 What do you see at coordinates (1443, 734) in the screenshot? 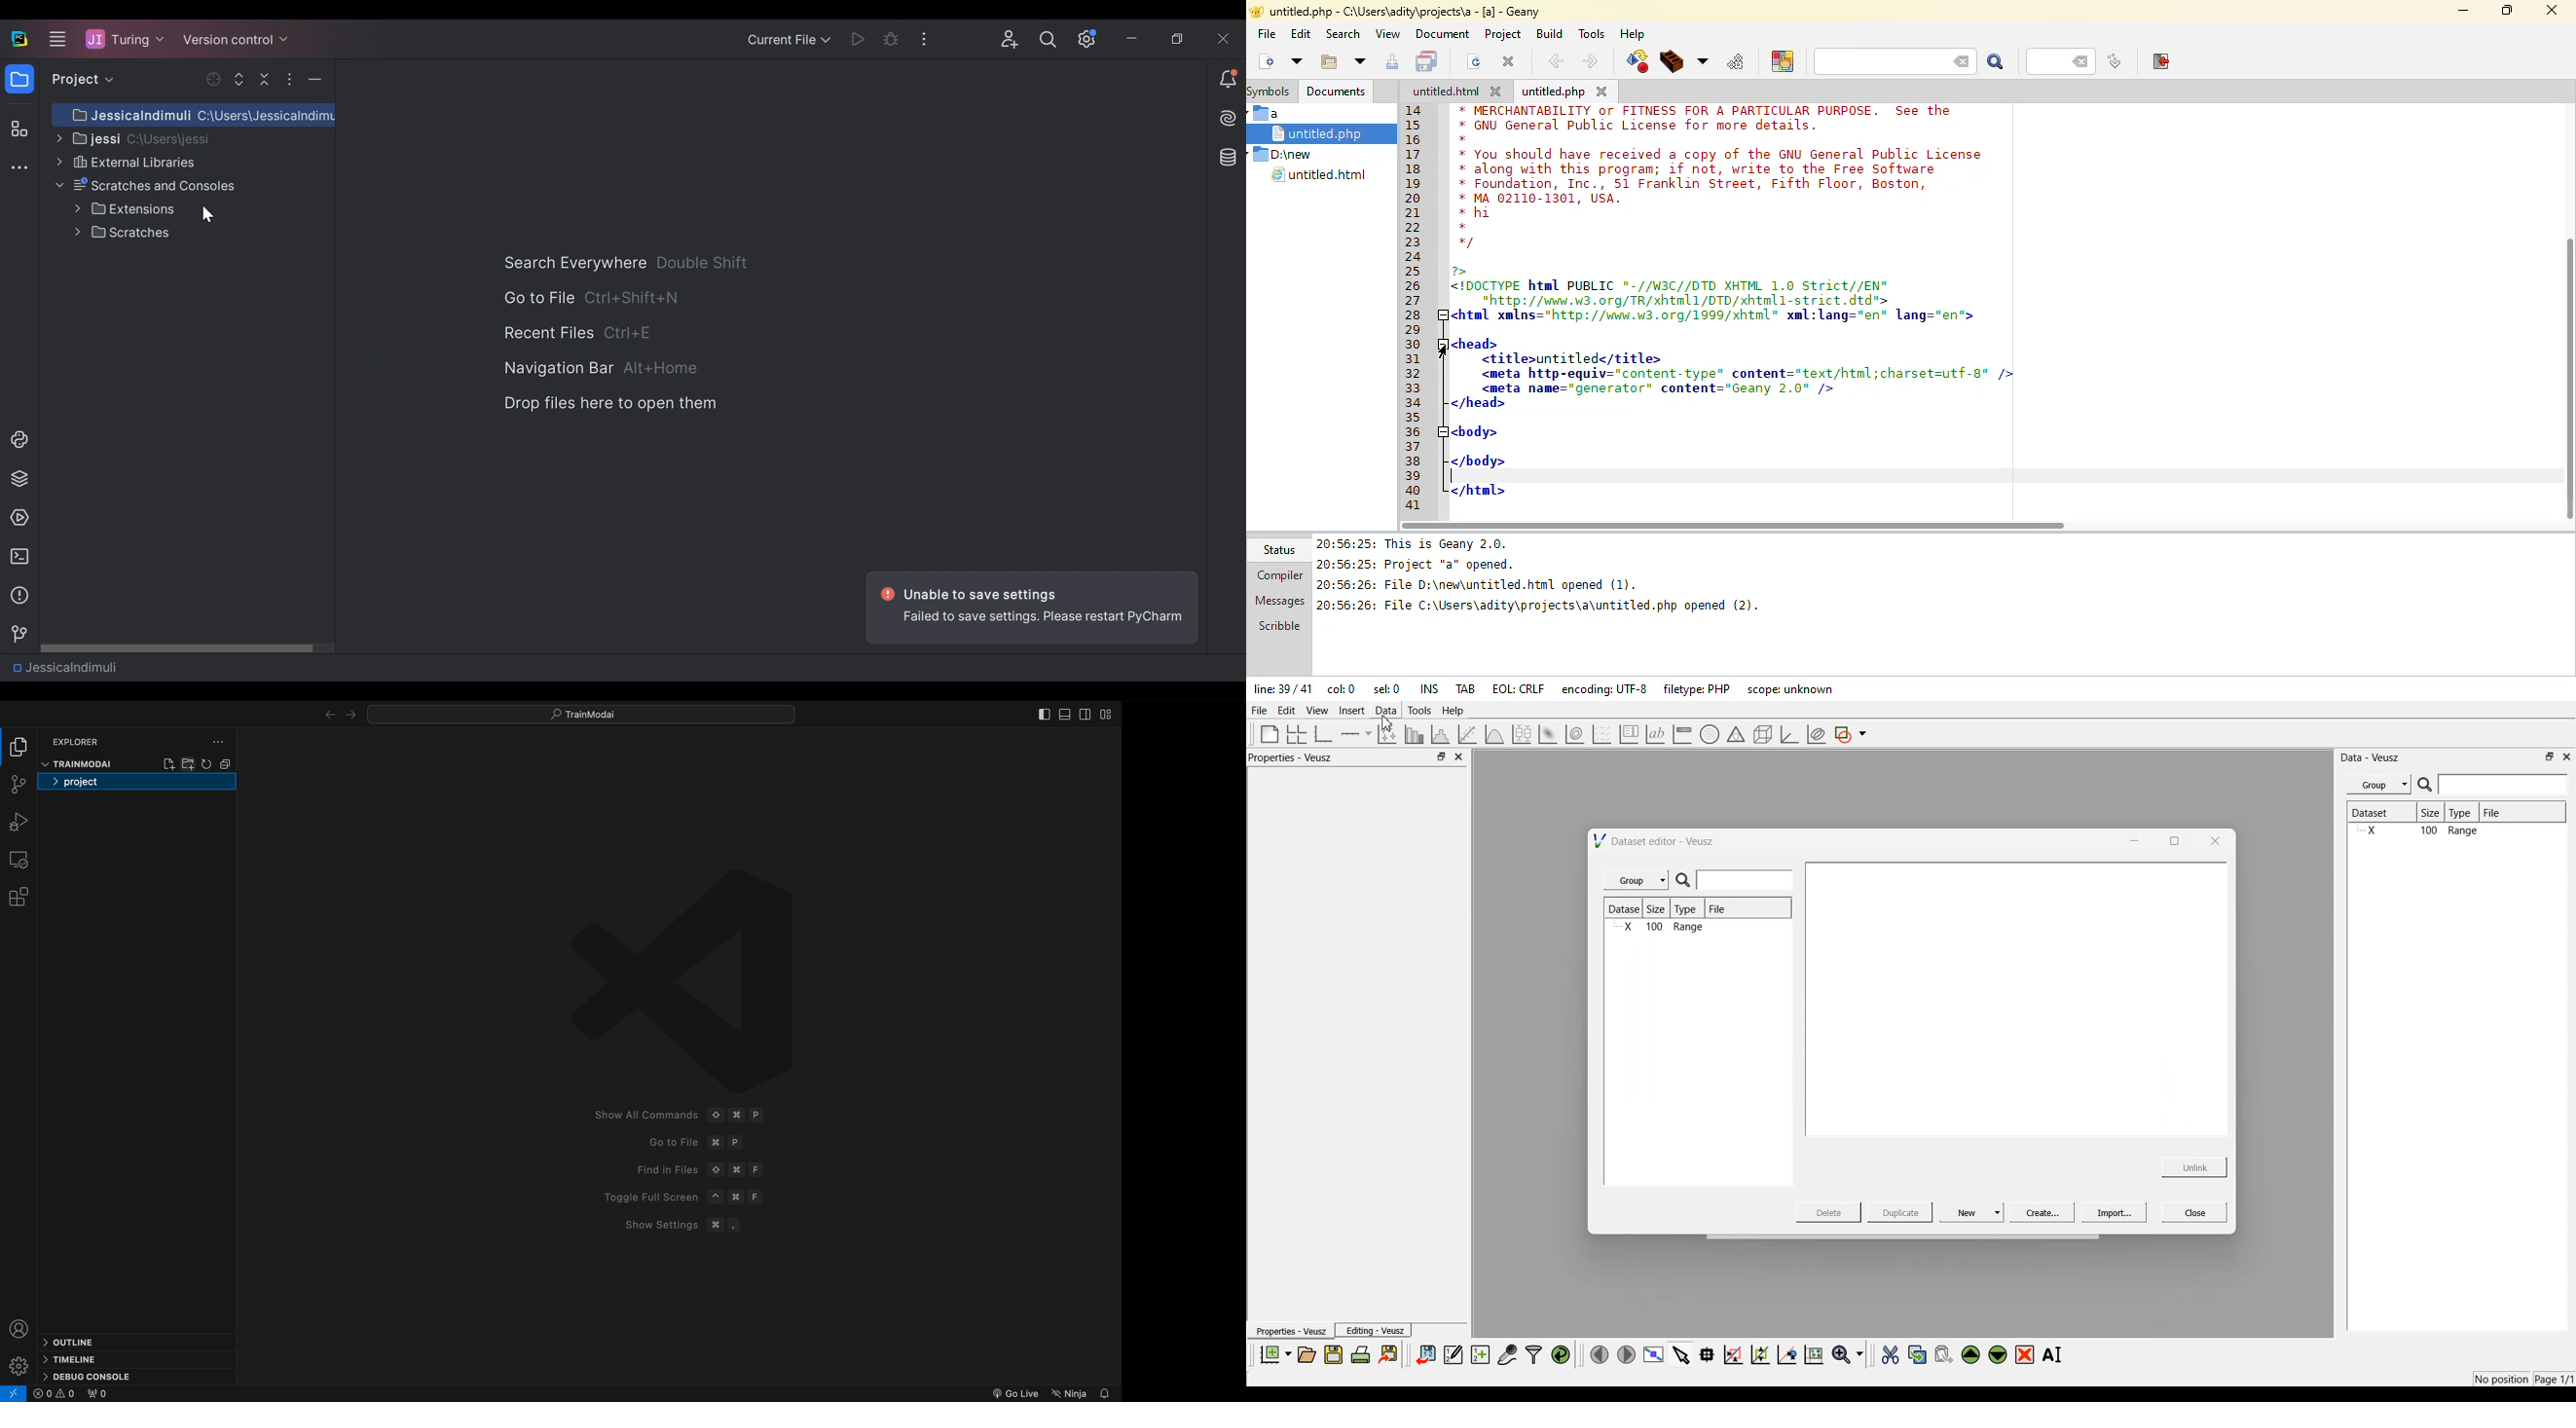
I see `histogram` at bounding box center [1443, 734].